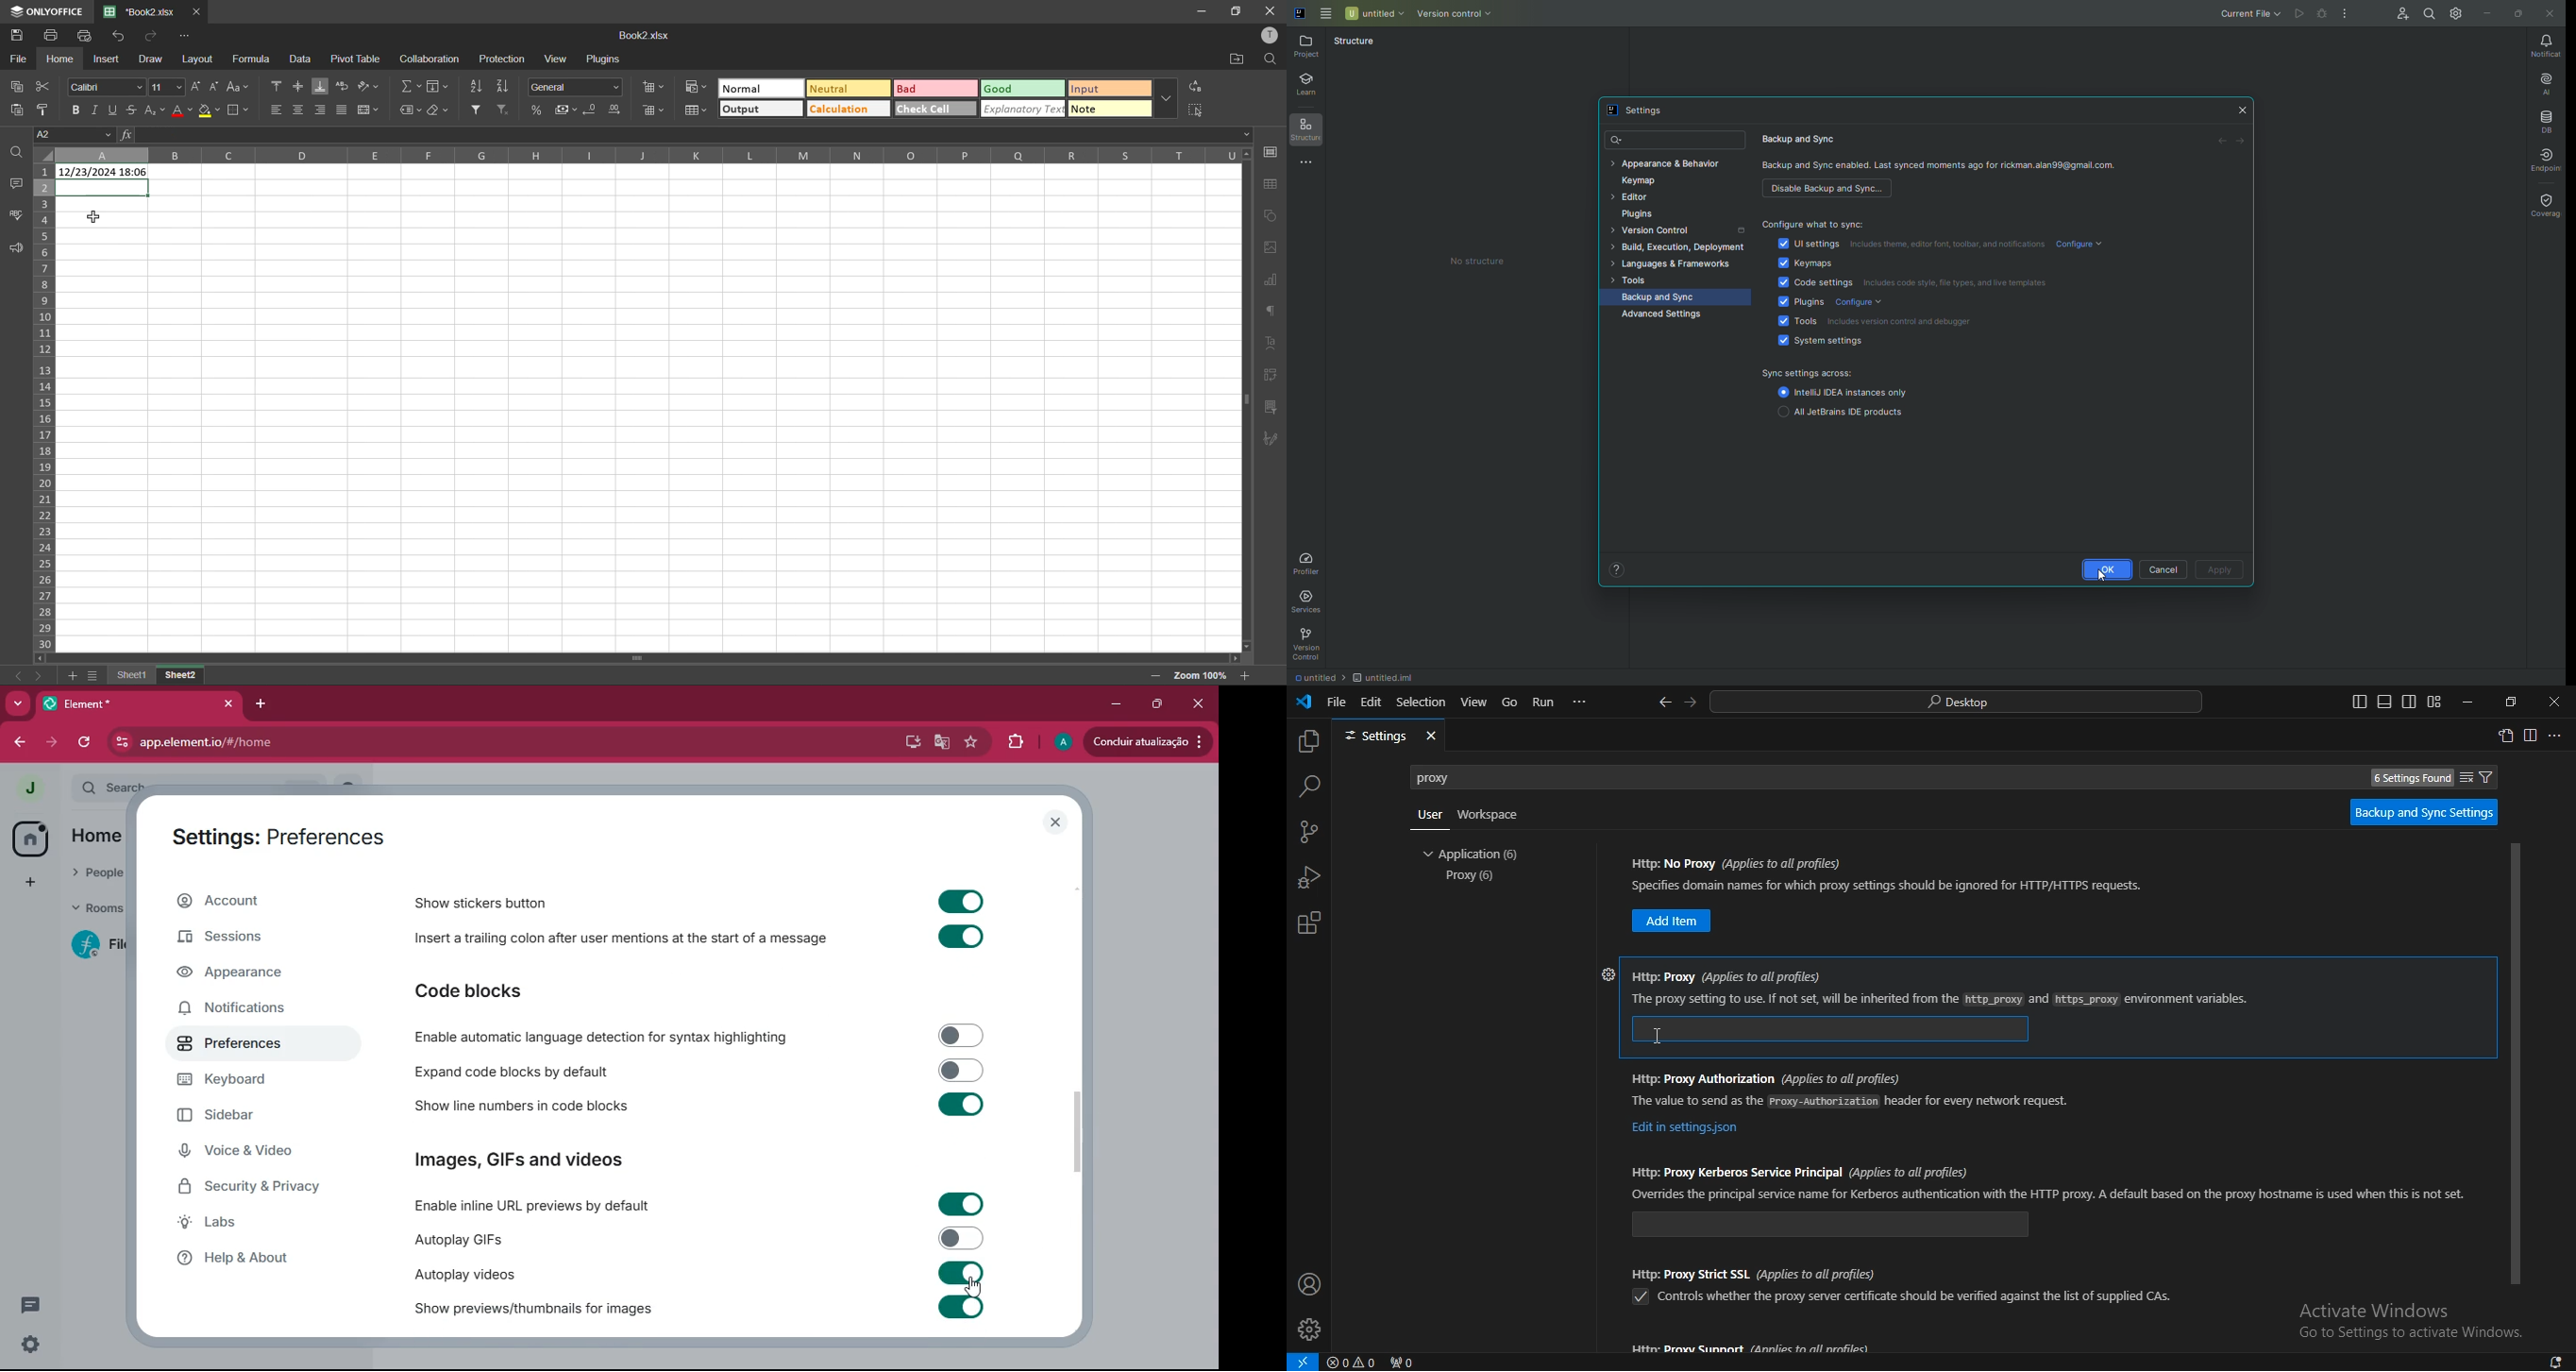 This screenshot has width=2576, height=1372. Describe the element at coordinates (1675, 164) in the screenshot. I see `Appearance and Behavior` at that location.